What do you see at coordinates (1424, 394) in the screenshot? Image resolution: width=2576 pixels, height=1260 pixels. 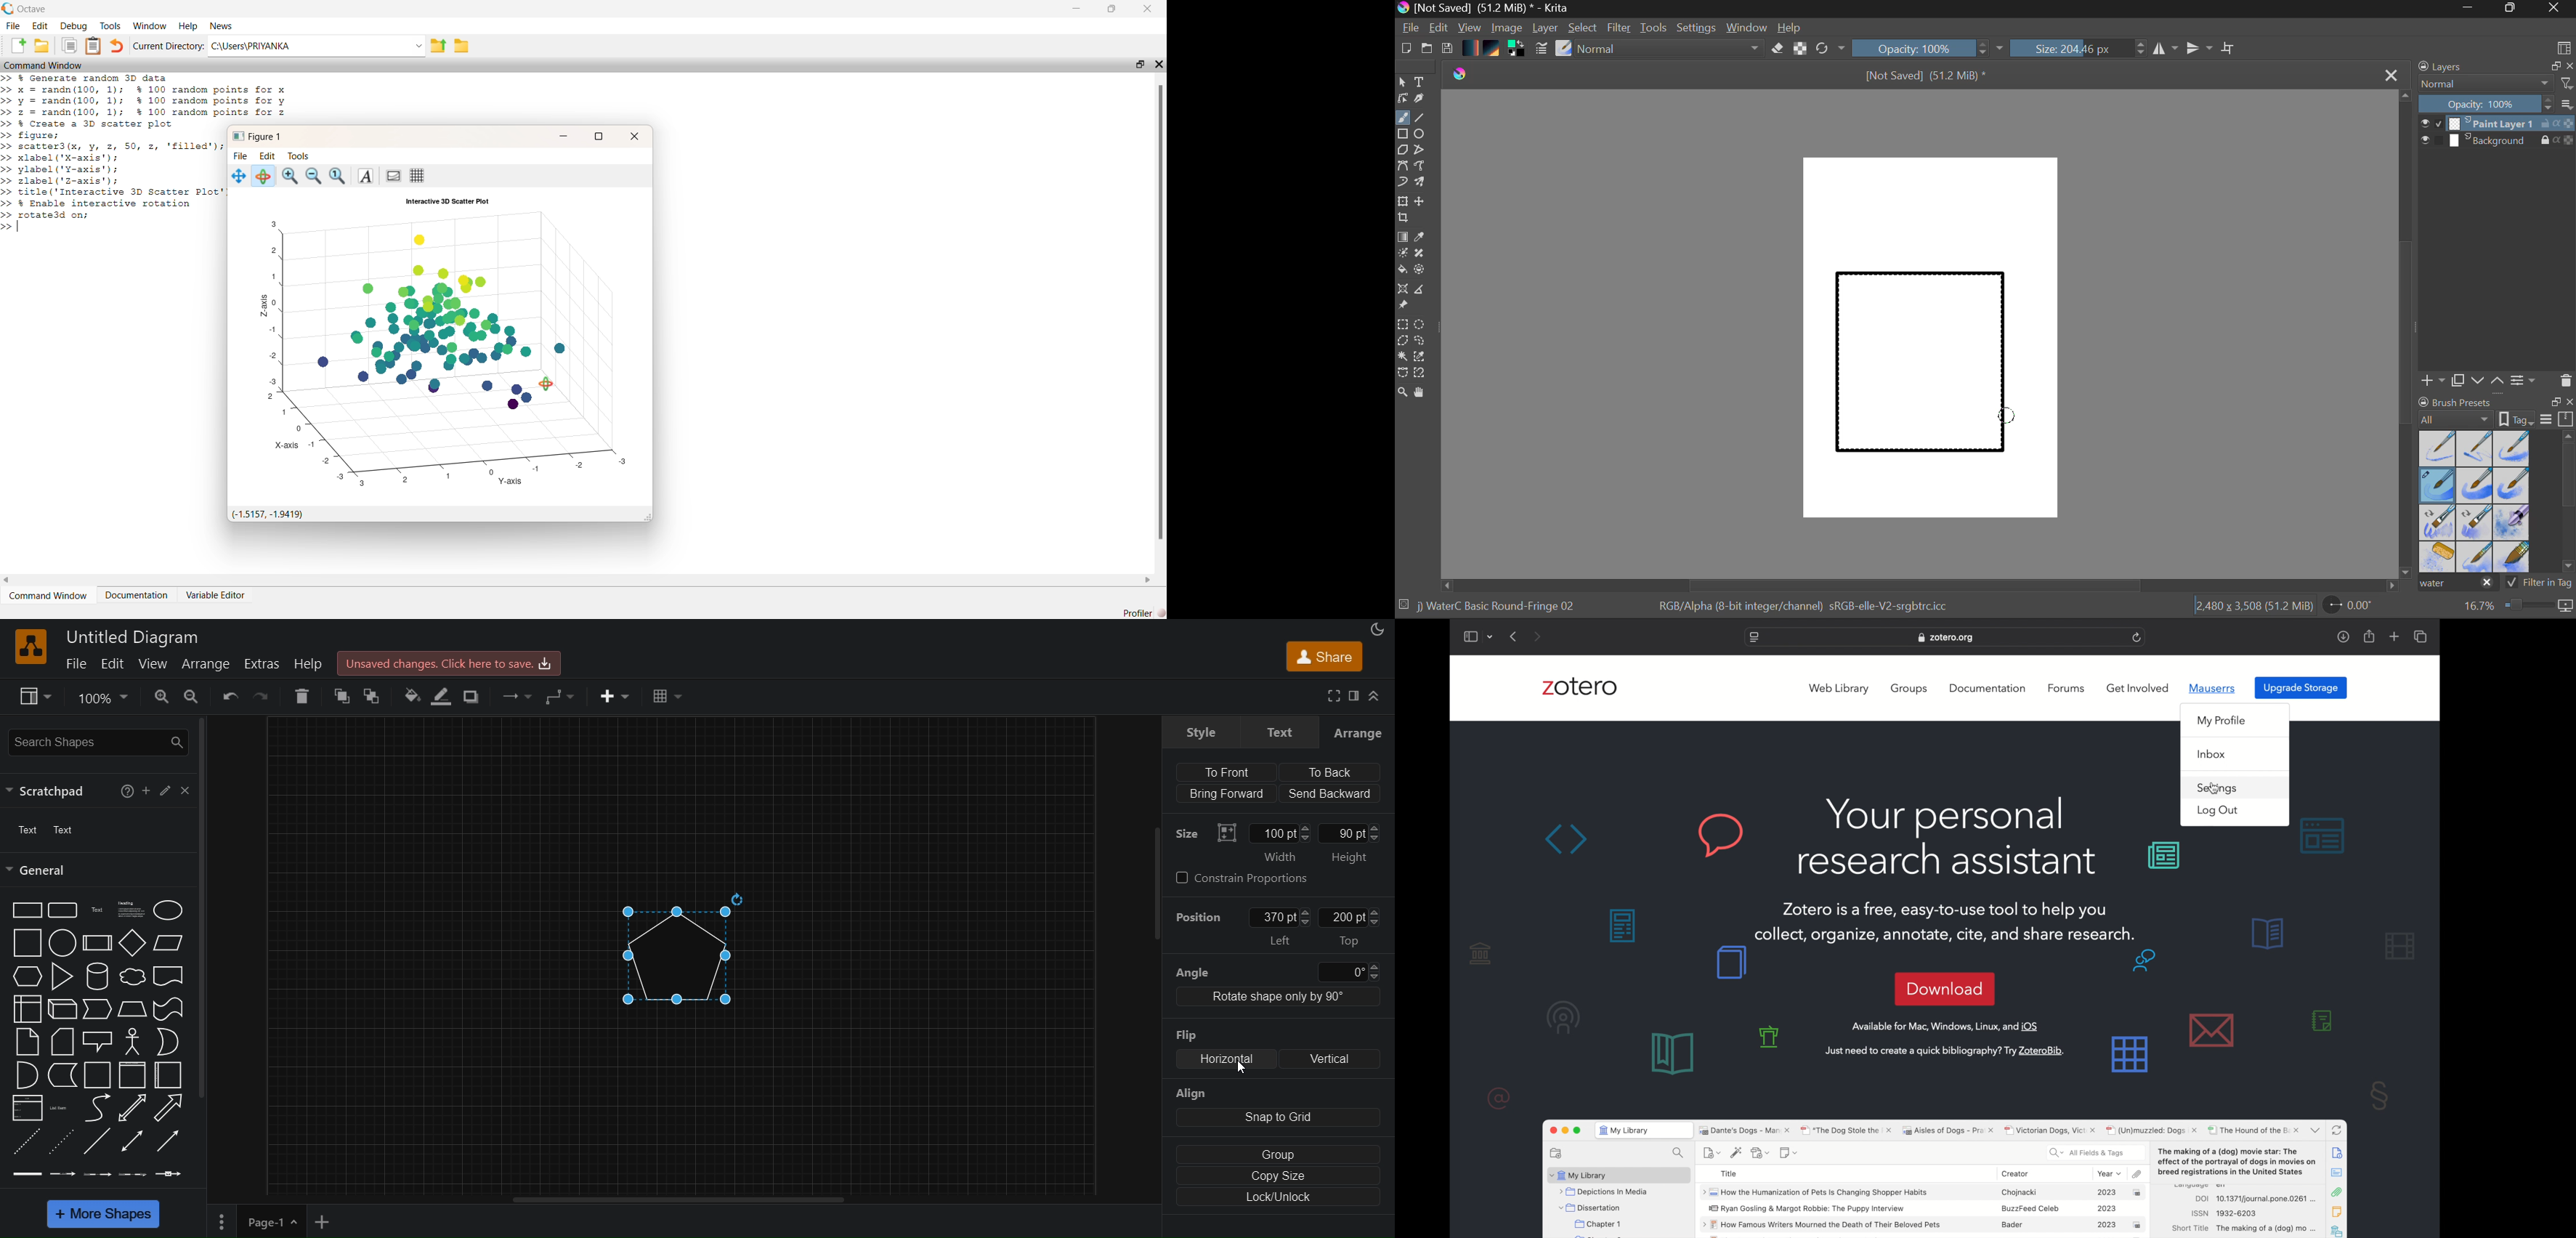 I see `Pan` at bounding box center [1424, 394].